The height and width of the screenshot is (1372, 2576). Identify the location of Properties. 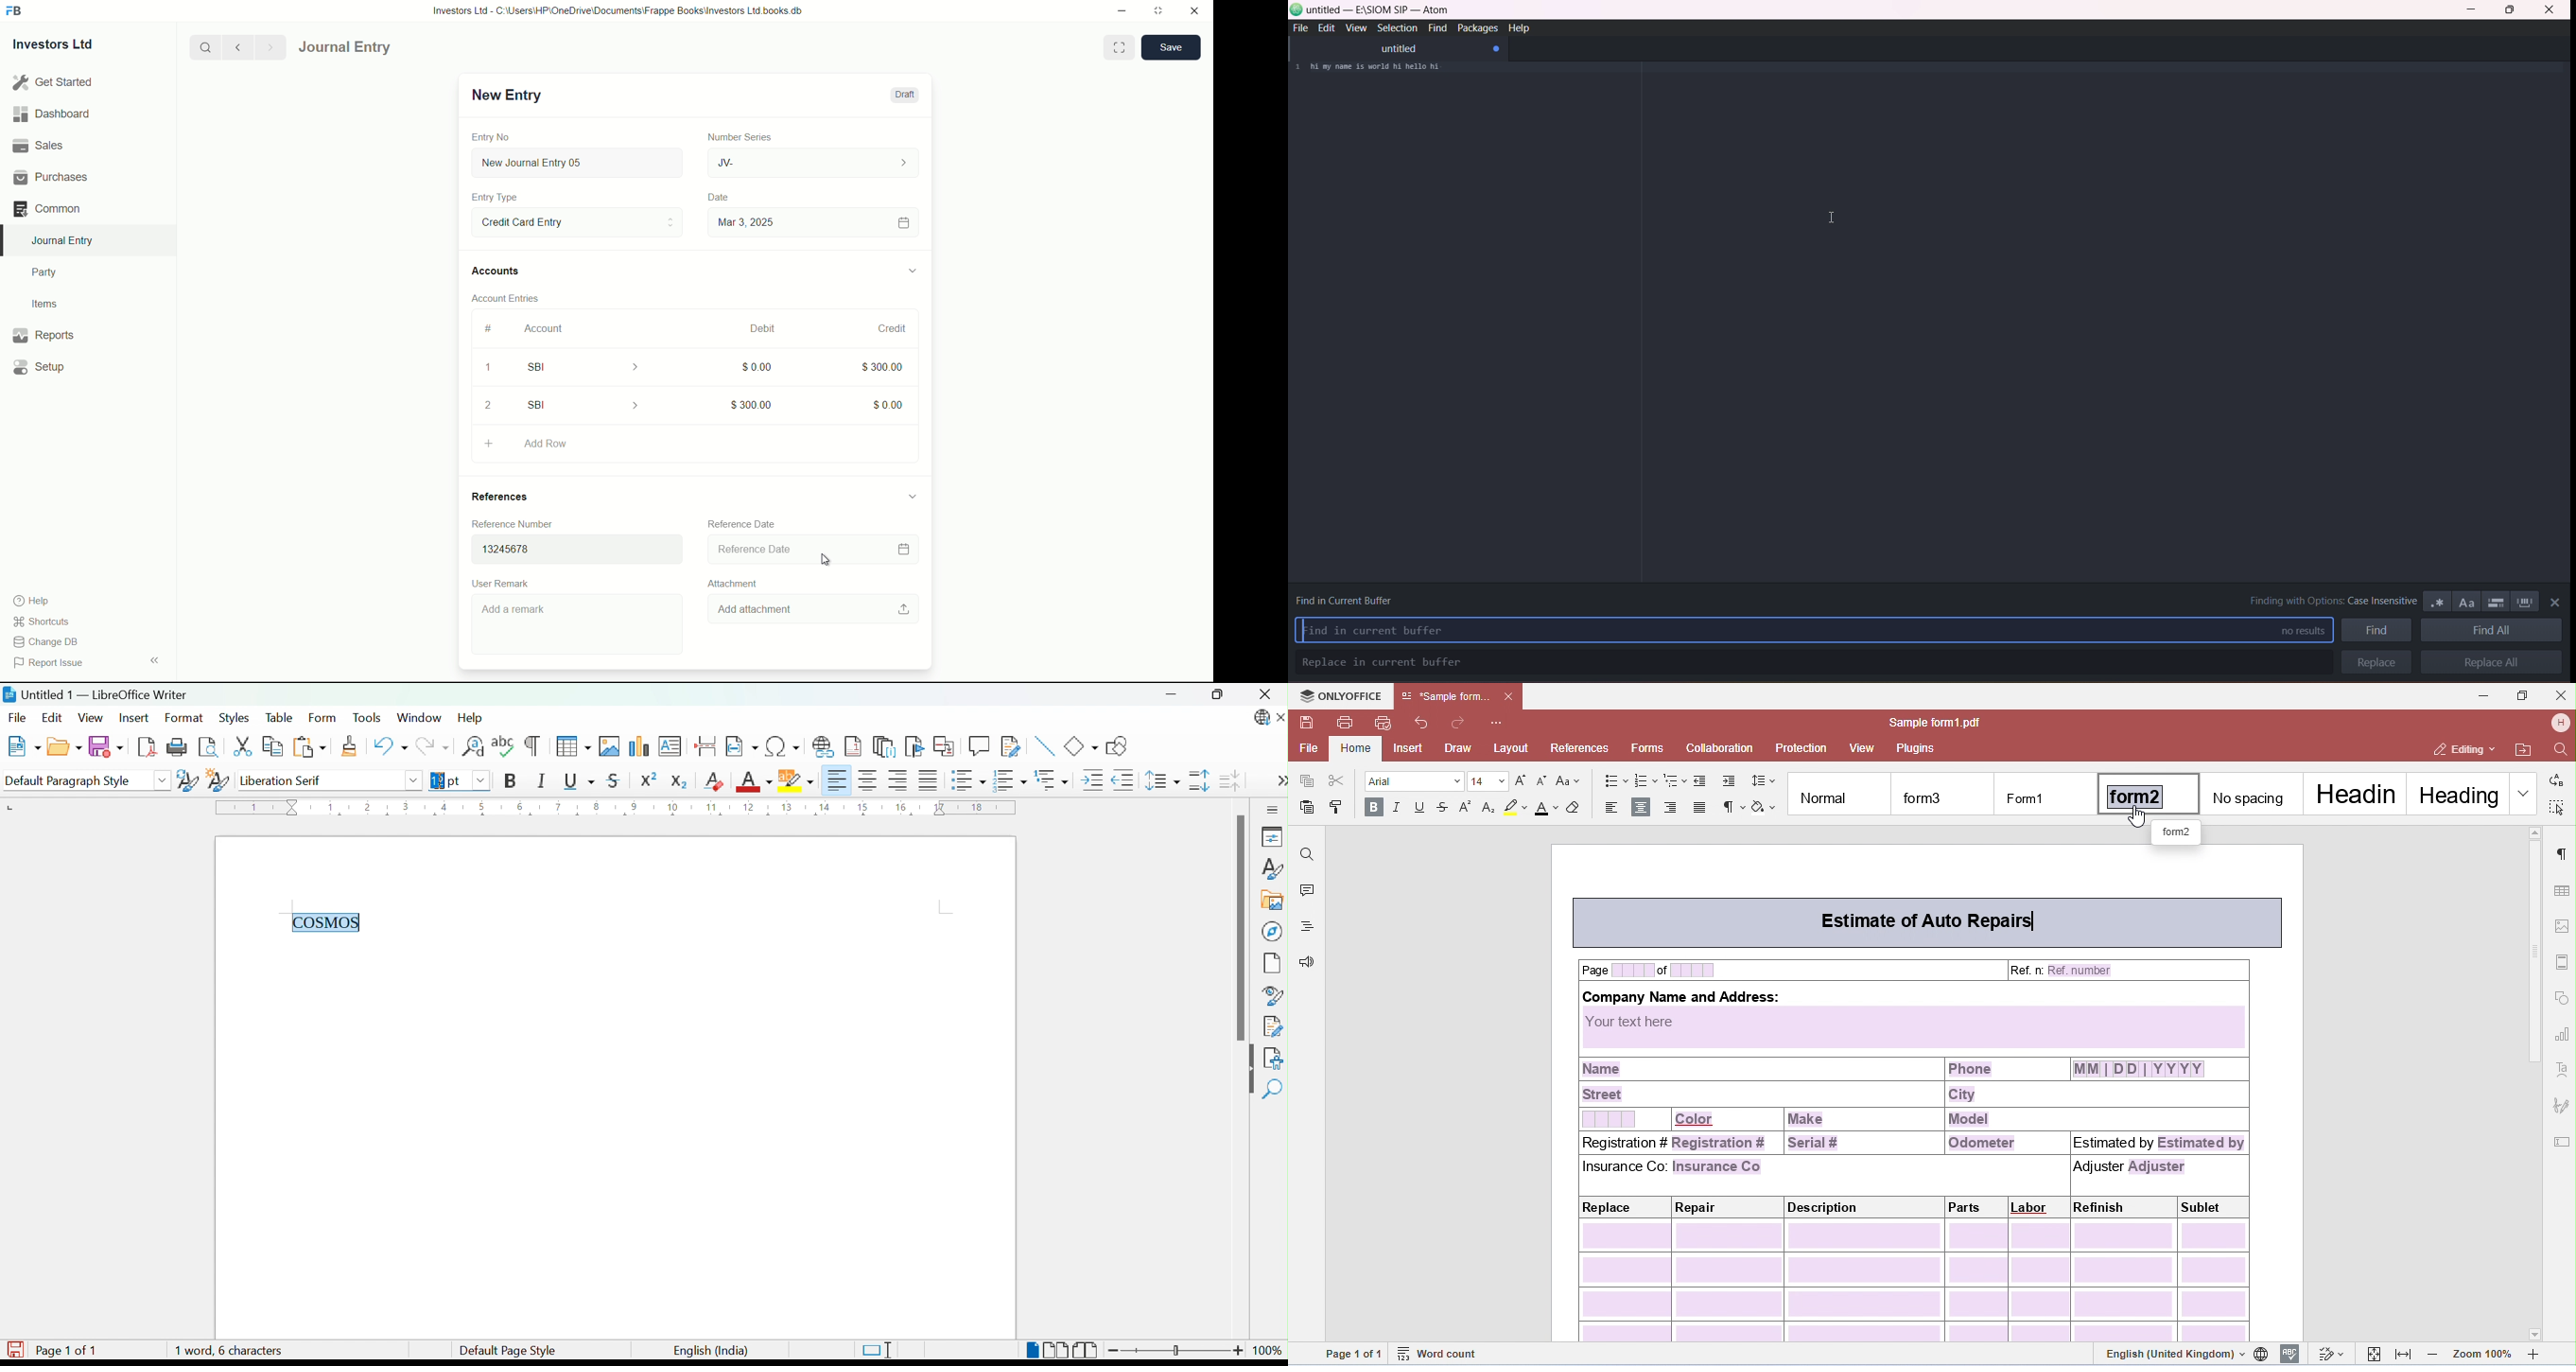
(1271, 836).